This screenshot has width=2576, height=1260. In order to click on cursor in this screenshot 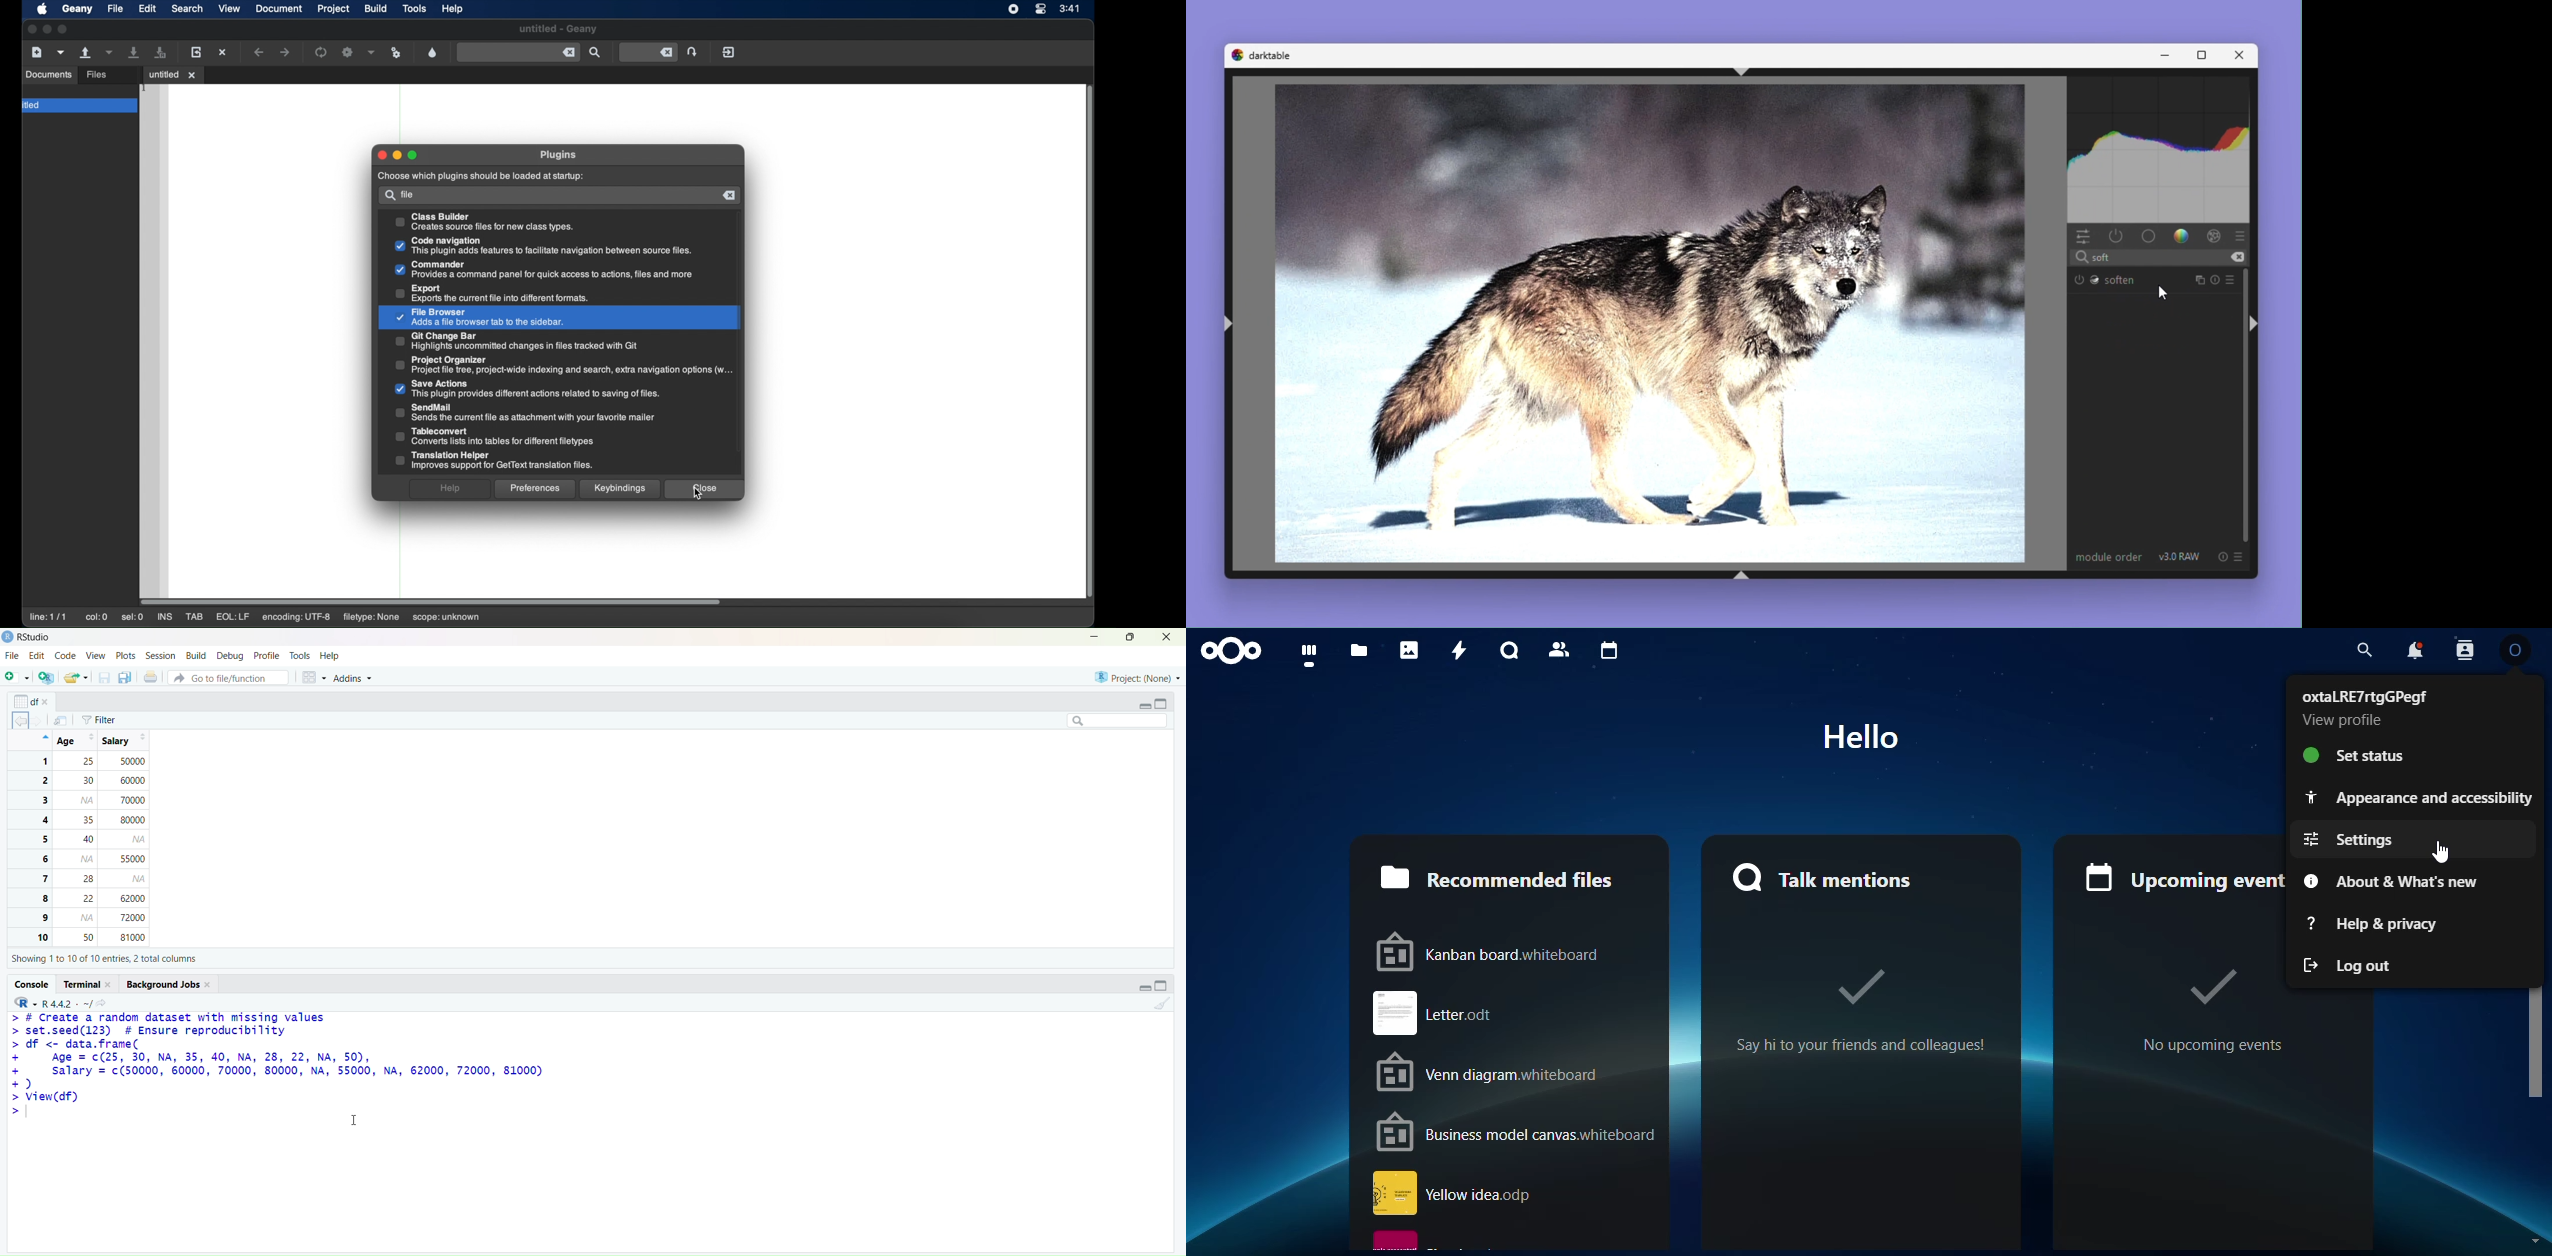, I will do `click(702, 495)`.